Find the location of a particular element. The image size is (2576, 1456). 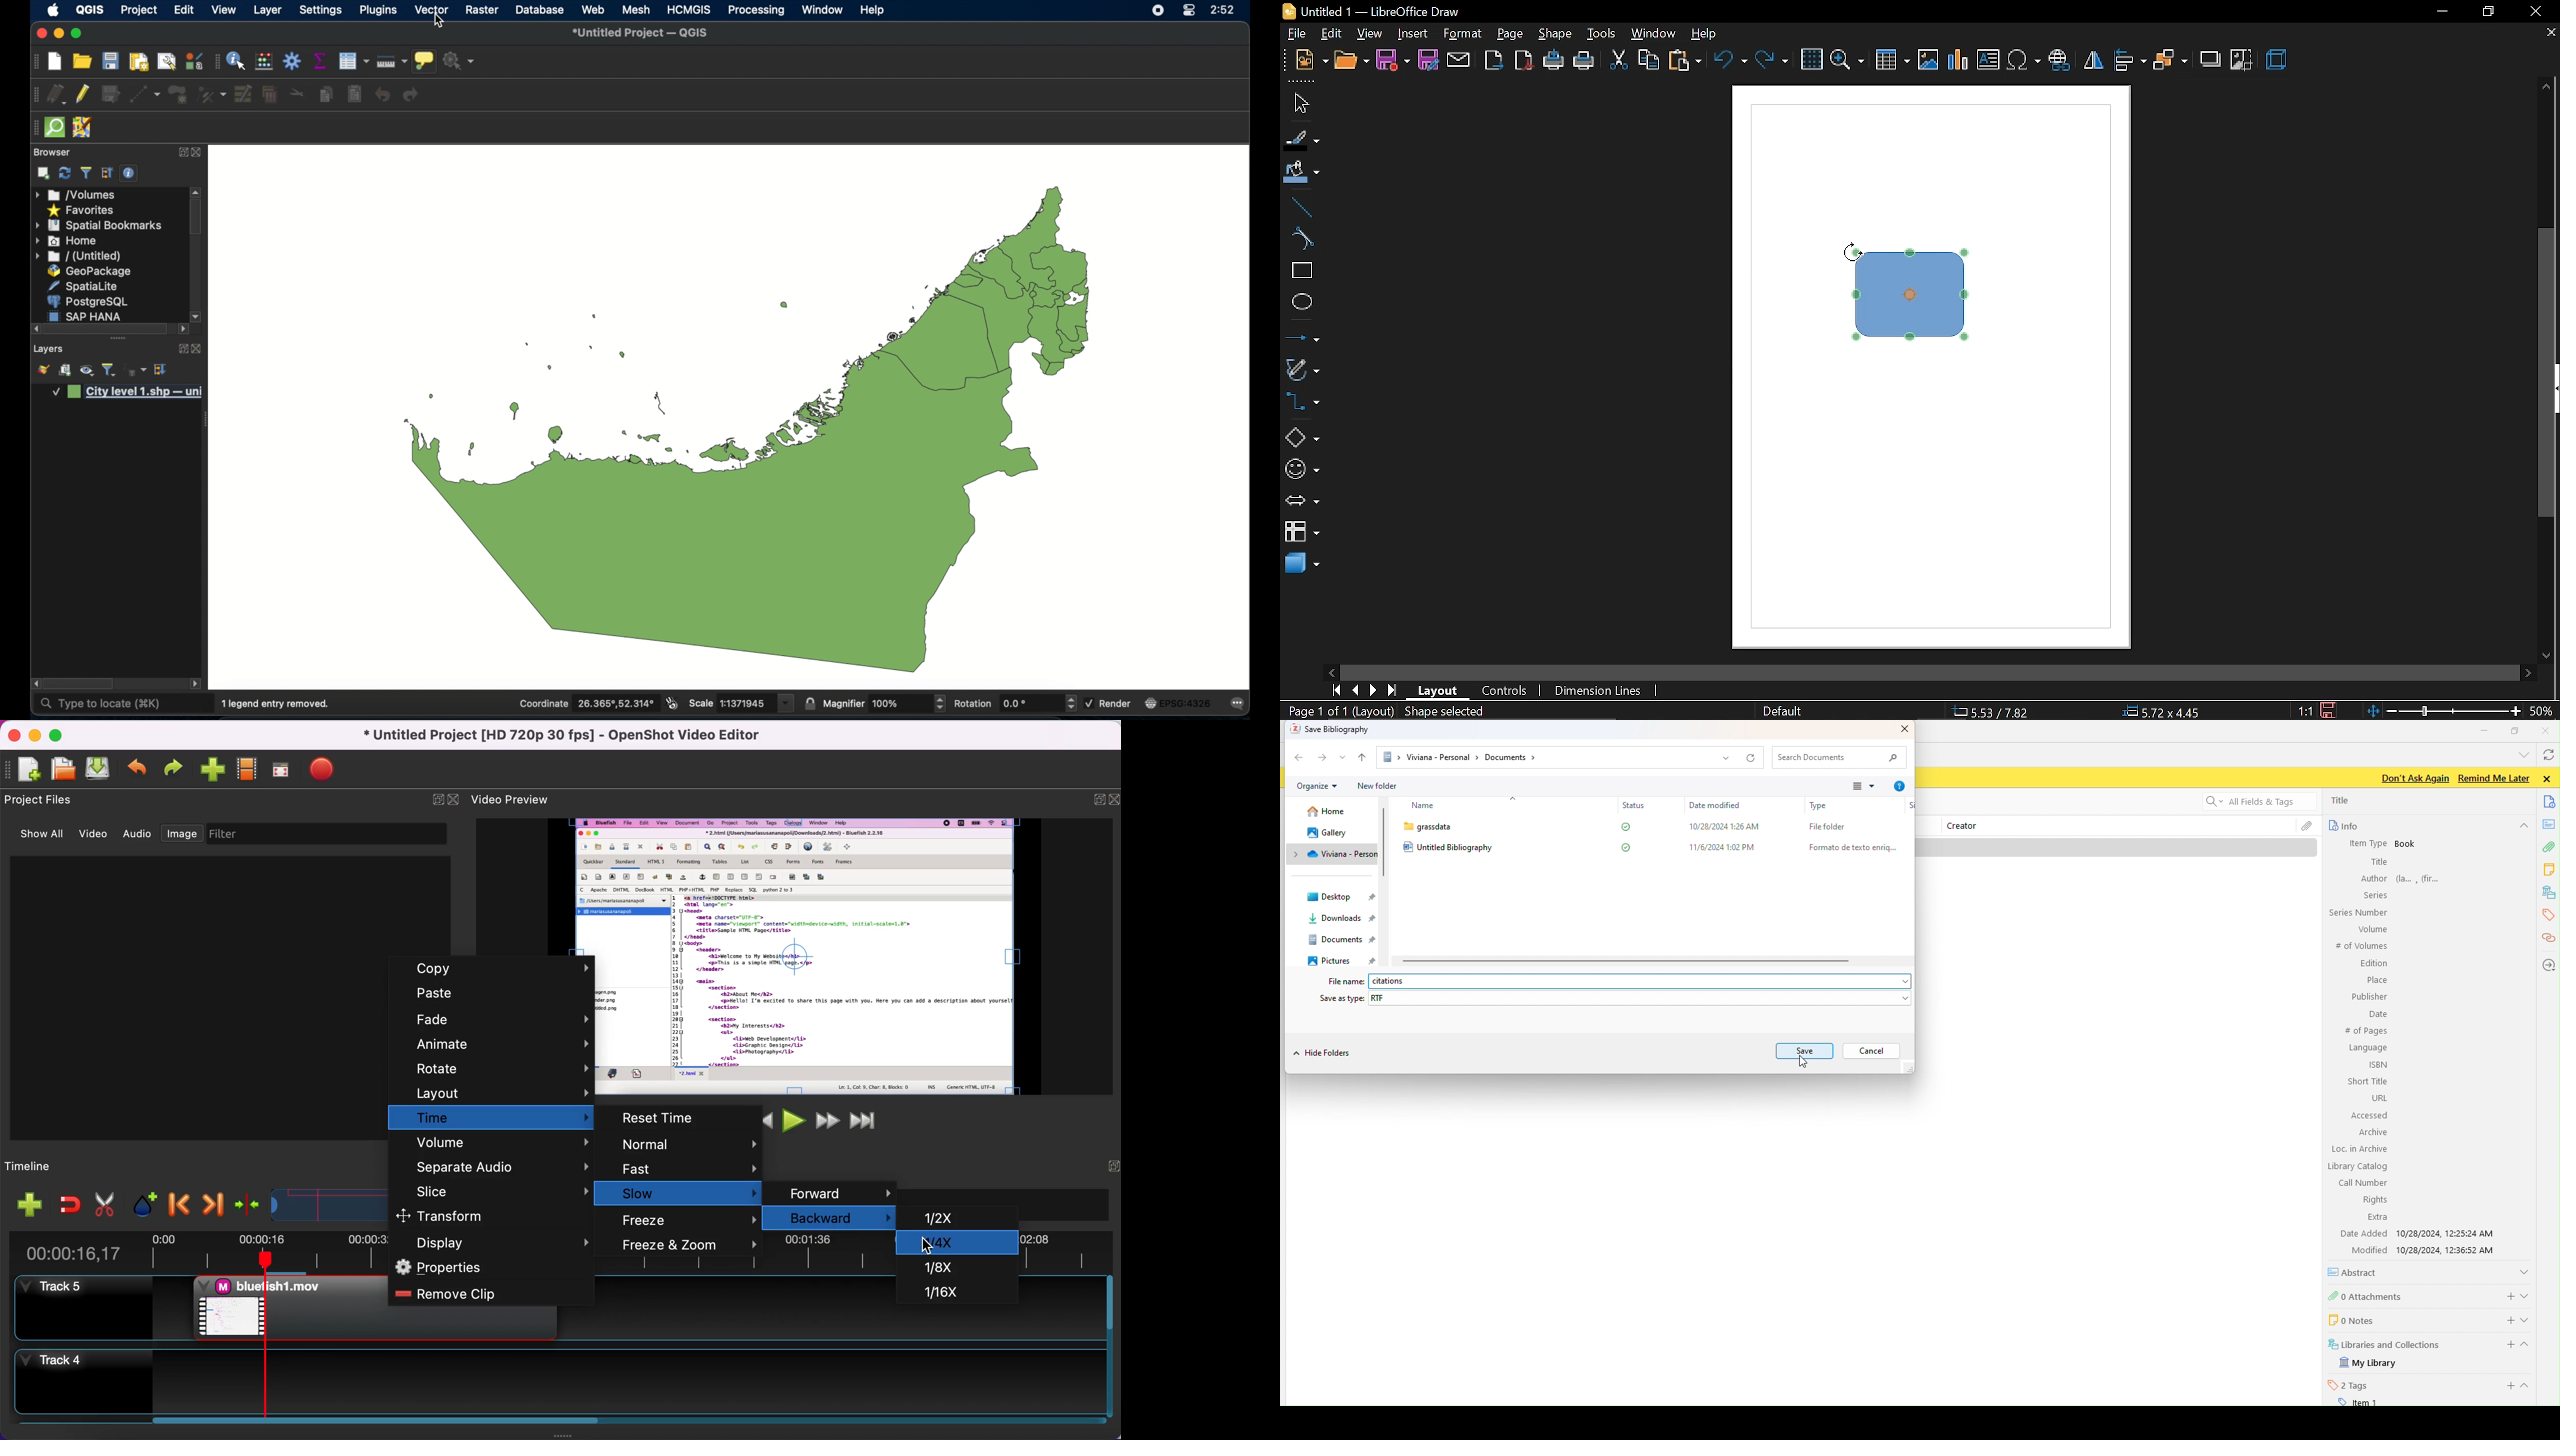

# of Volumes is located at coordinates (2360, 946).